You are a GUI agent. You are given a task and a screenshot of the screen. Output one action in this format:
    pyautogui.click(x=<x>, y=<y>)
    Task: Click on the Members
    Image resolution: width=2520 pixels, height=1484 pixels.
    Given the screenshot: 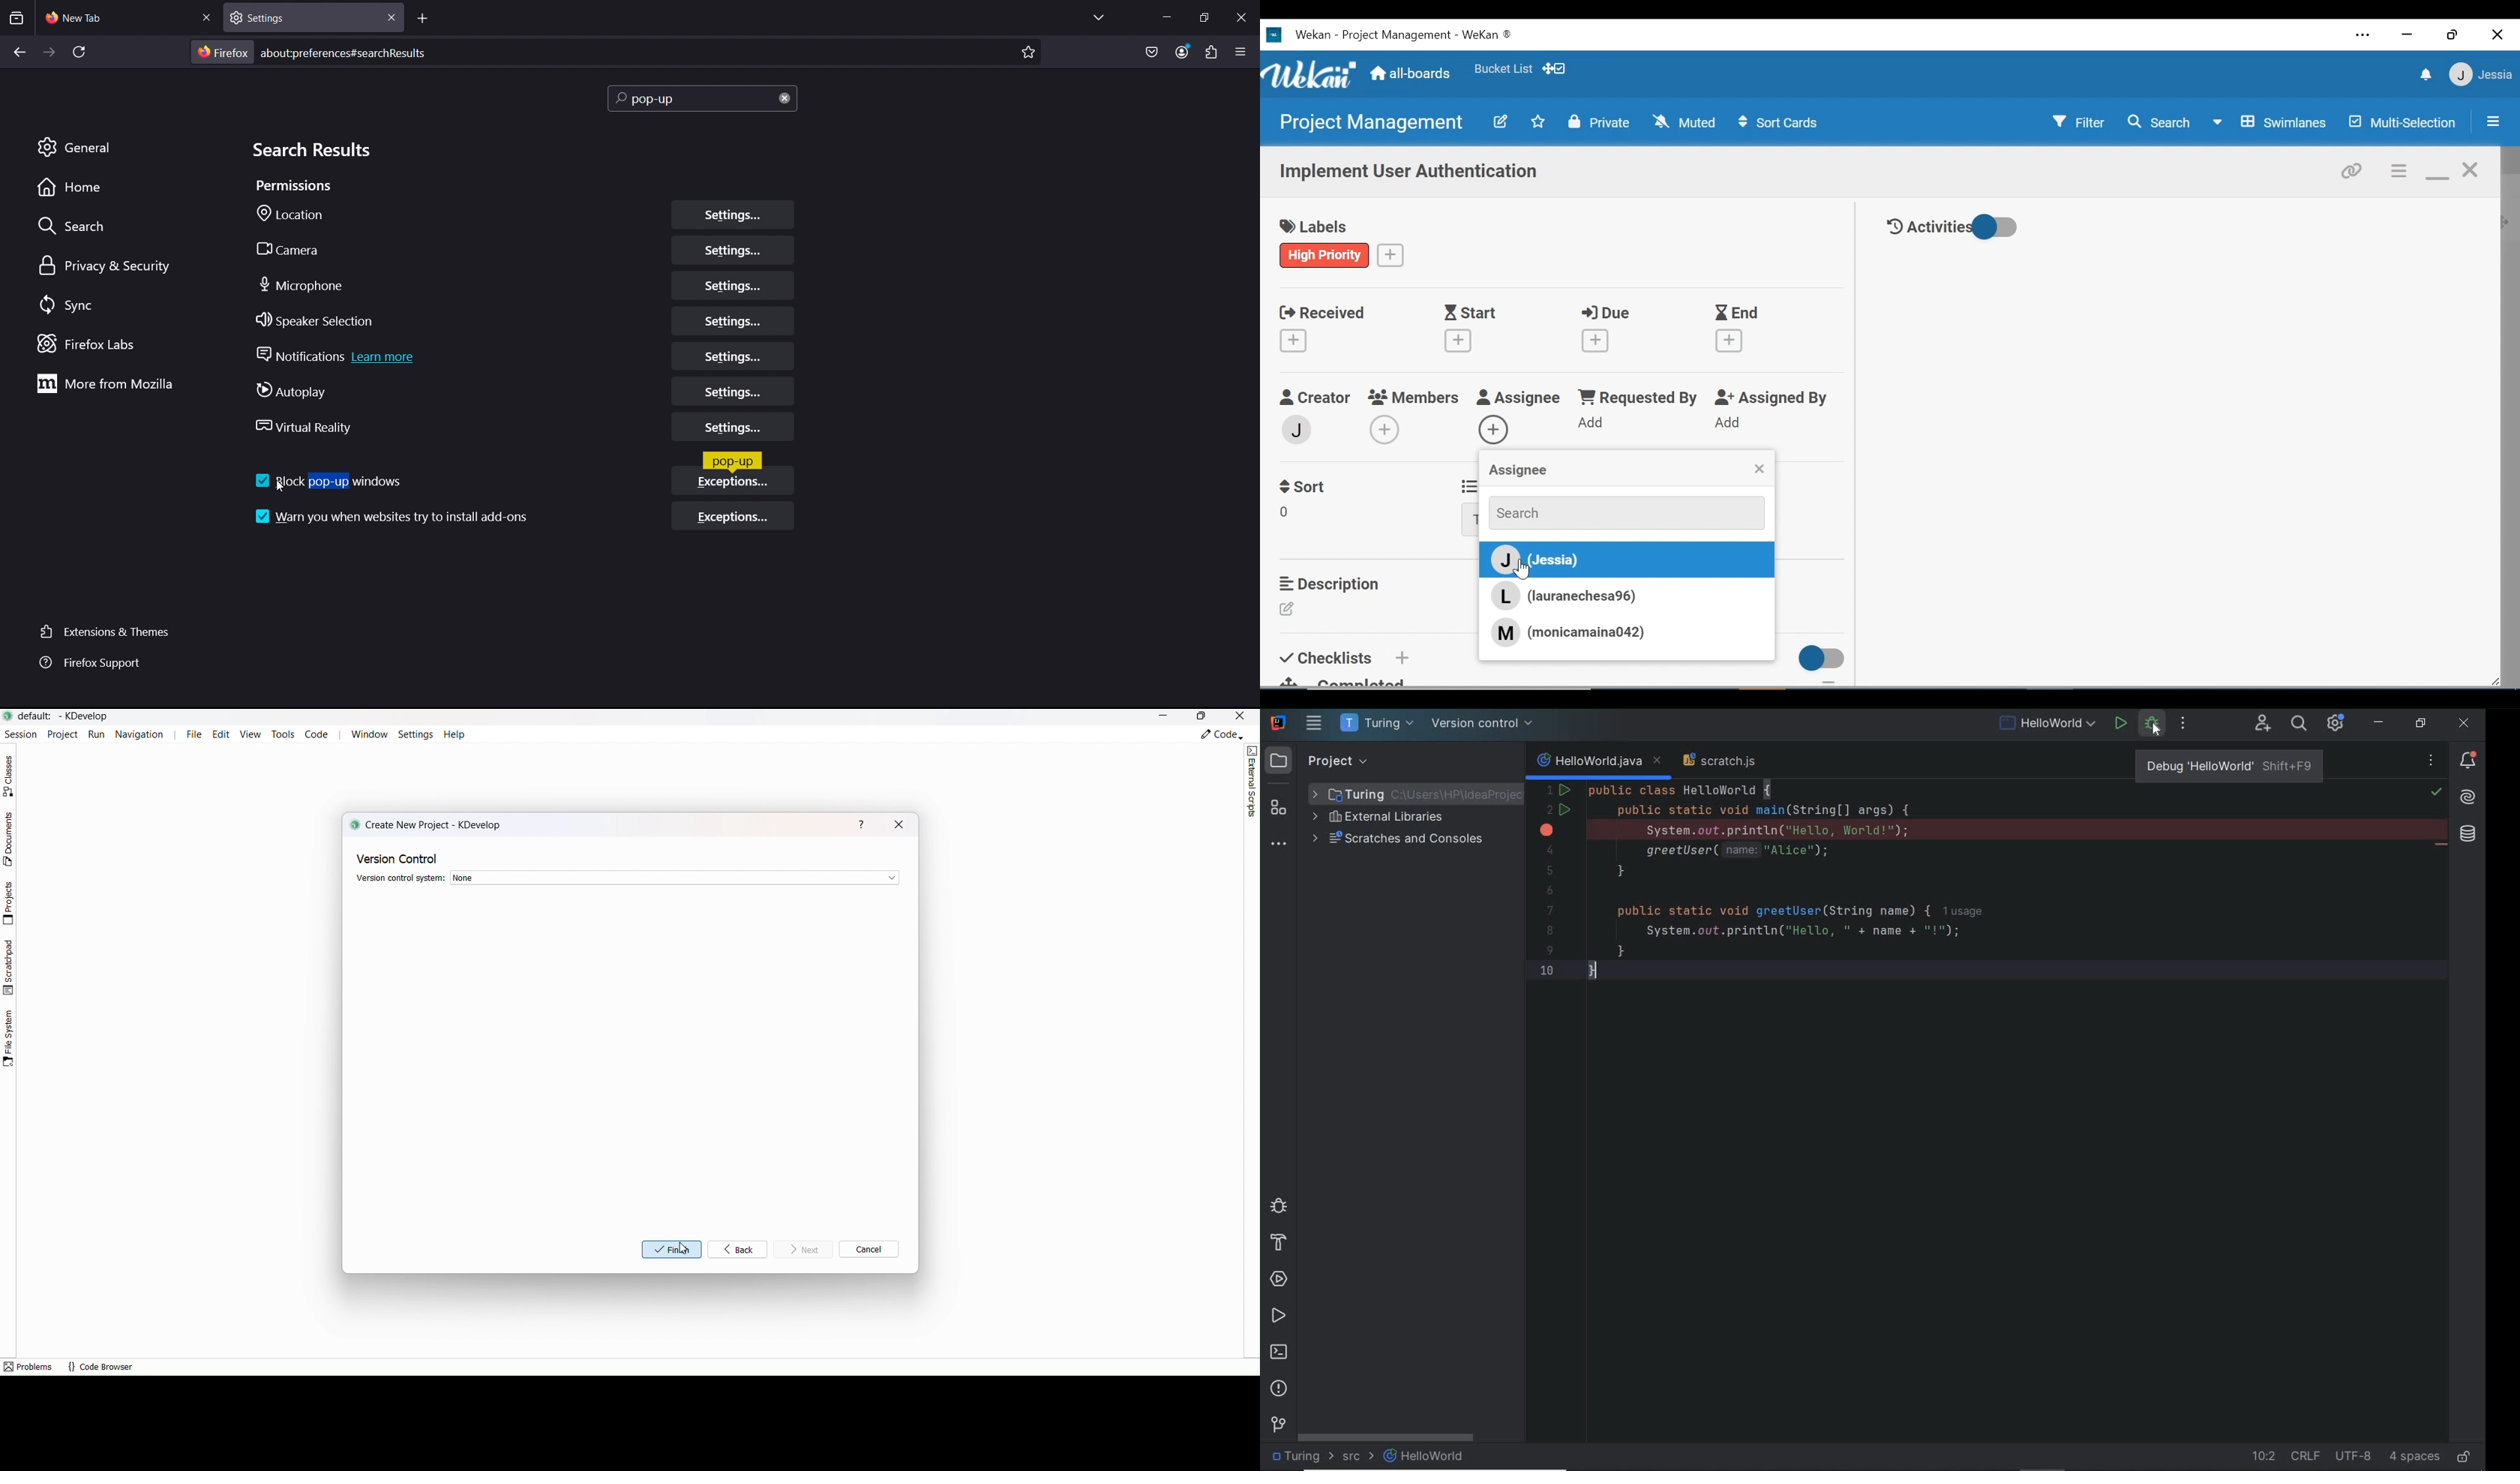 What is the action you would take?
    pyautogui.click(x=1415, y=396)
    